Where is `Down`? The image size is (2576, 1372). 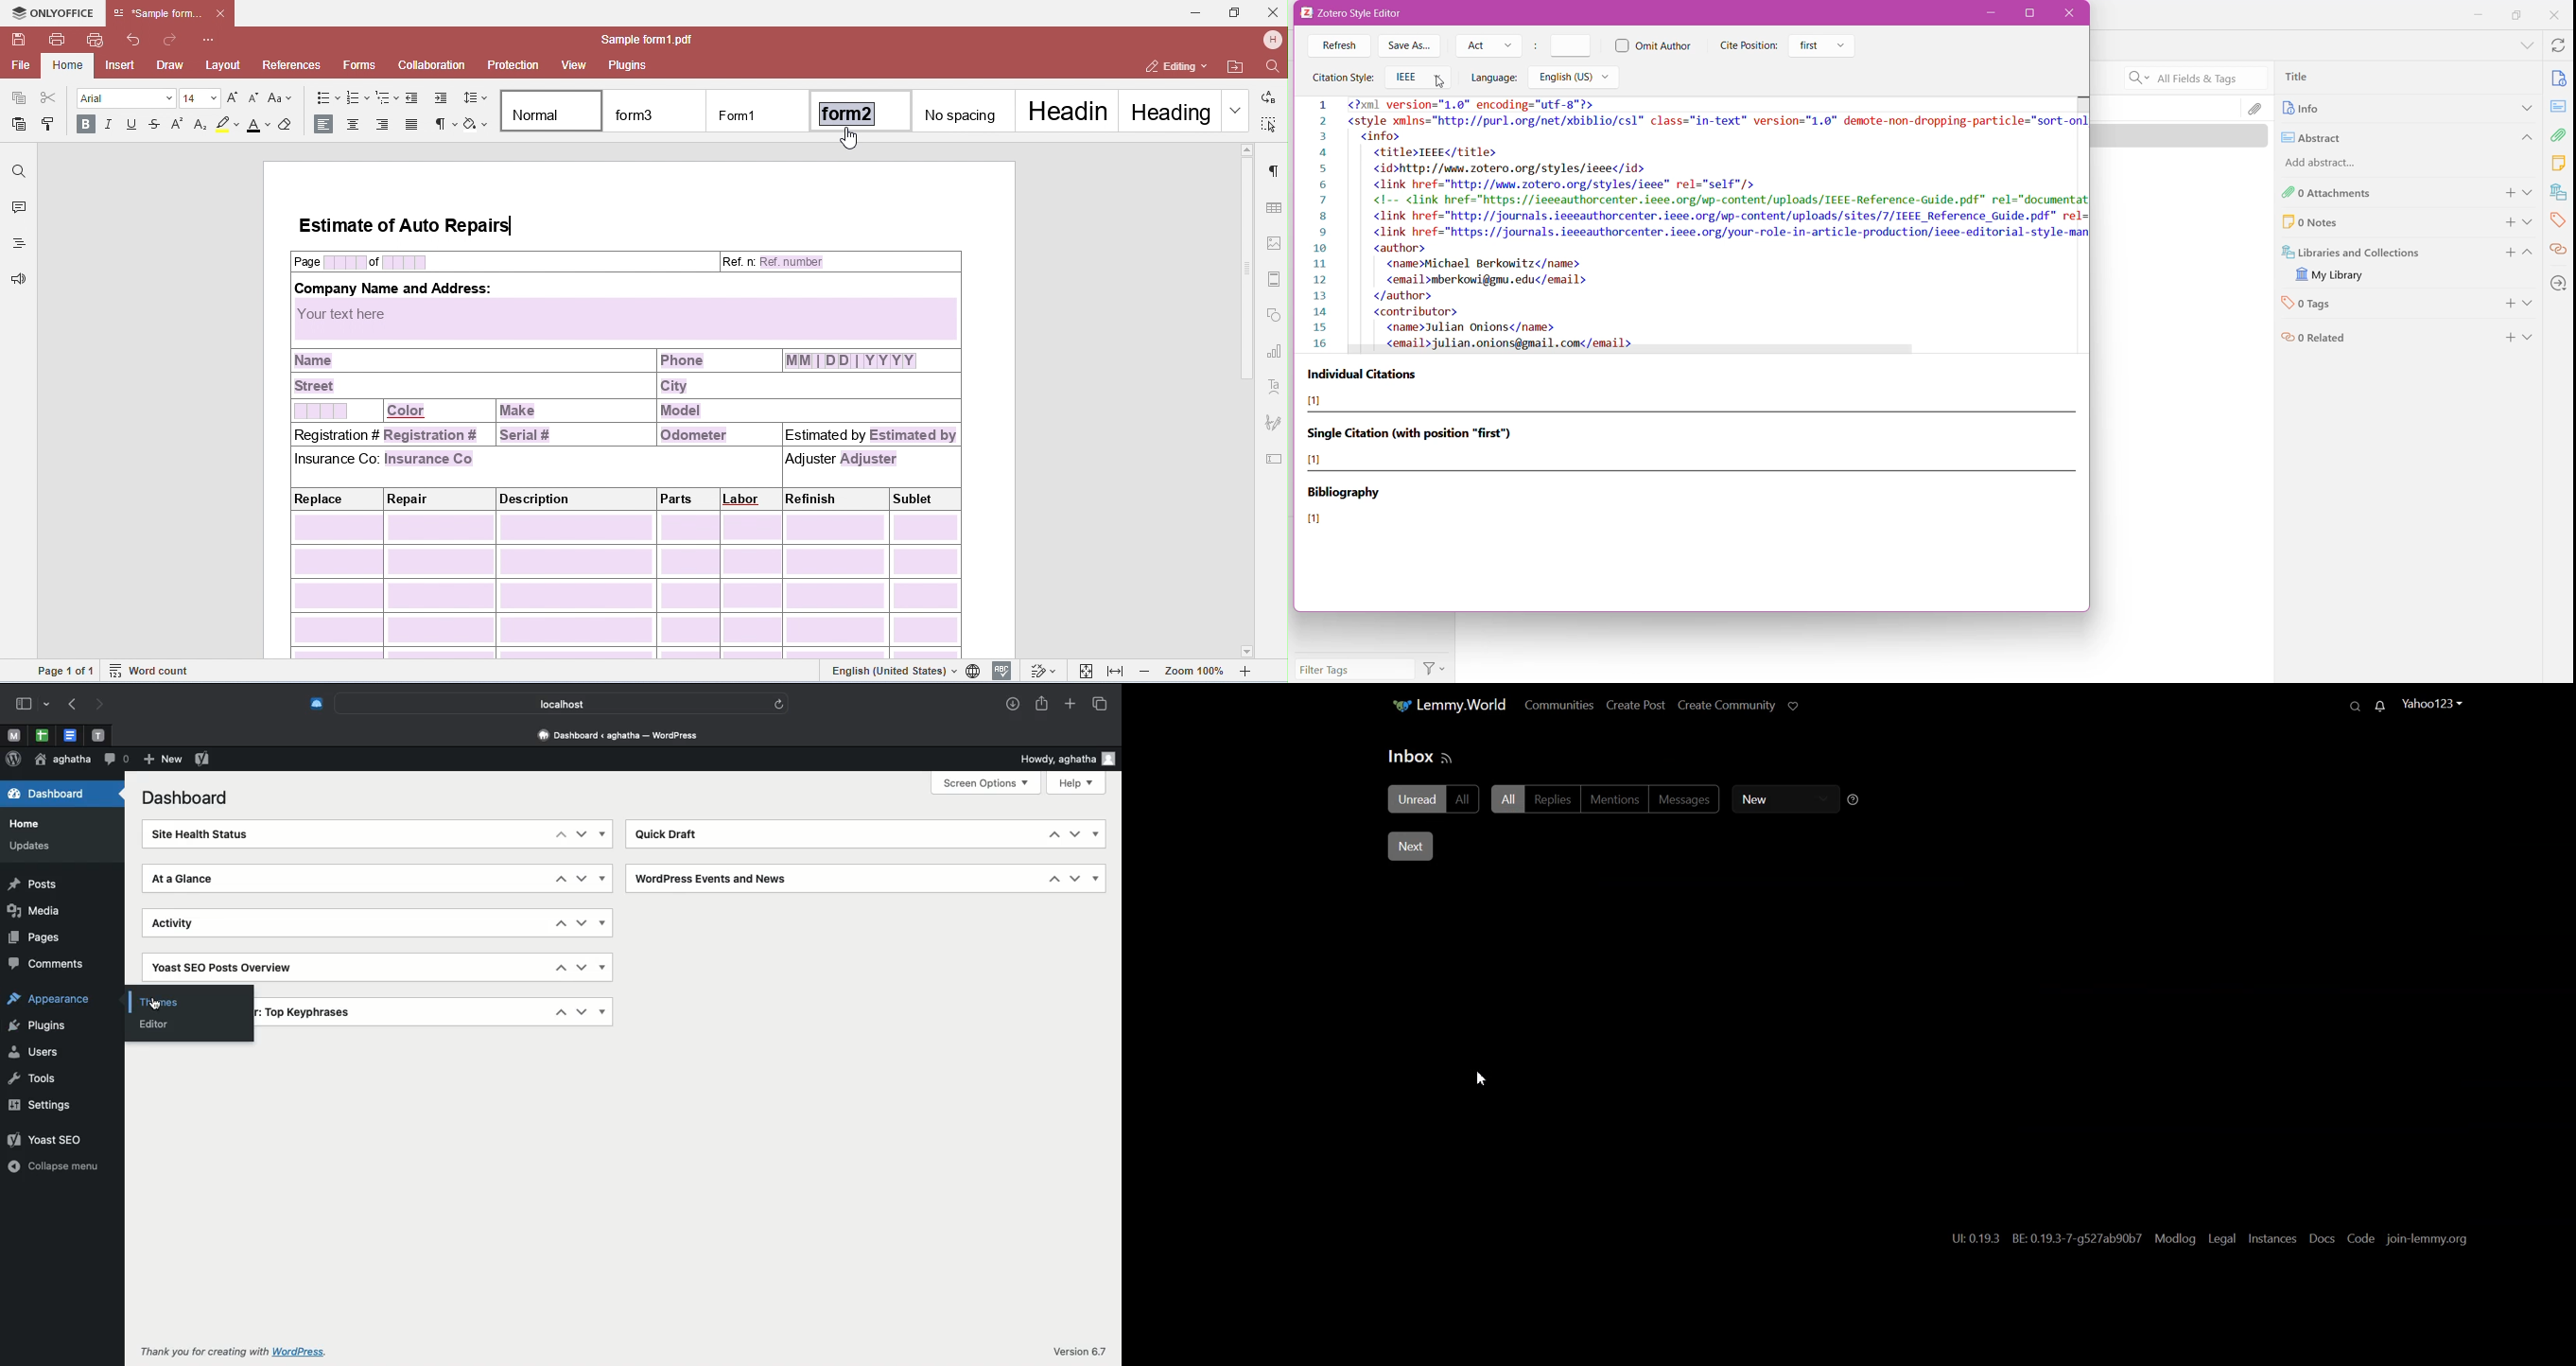
Down is located at coordinates (1076, 879).